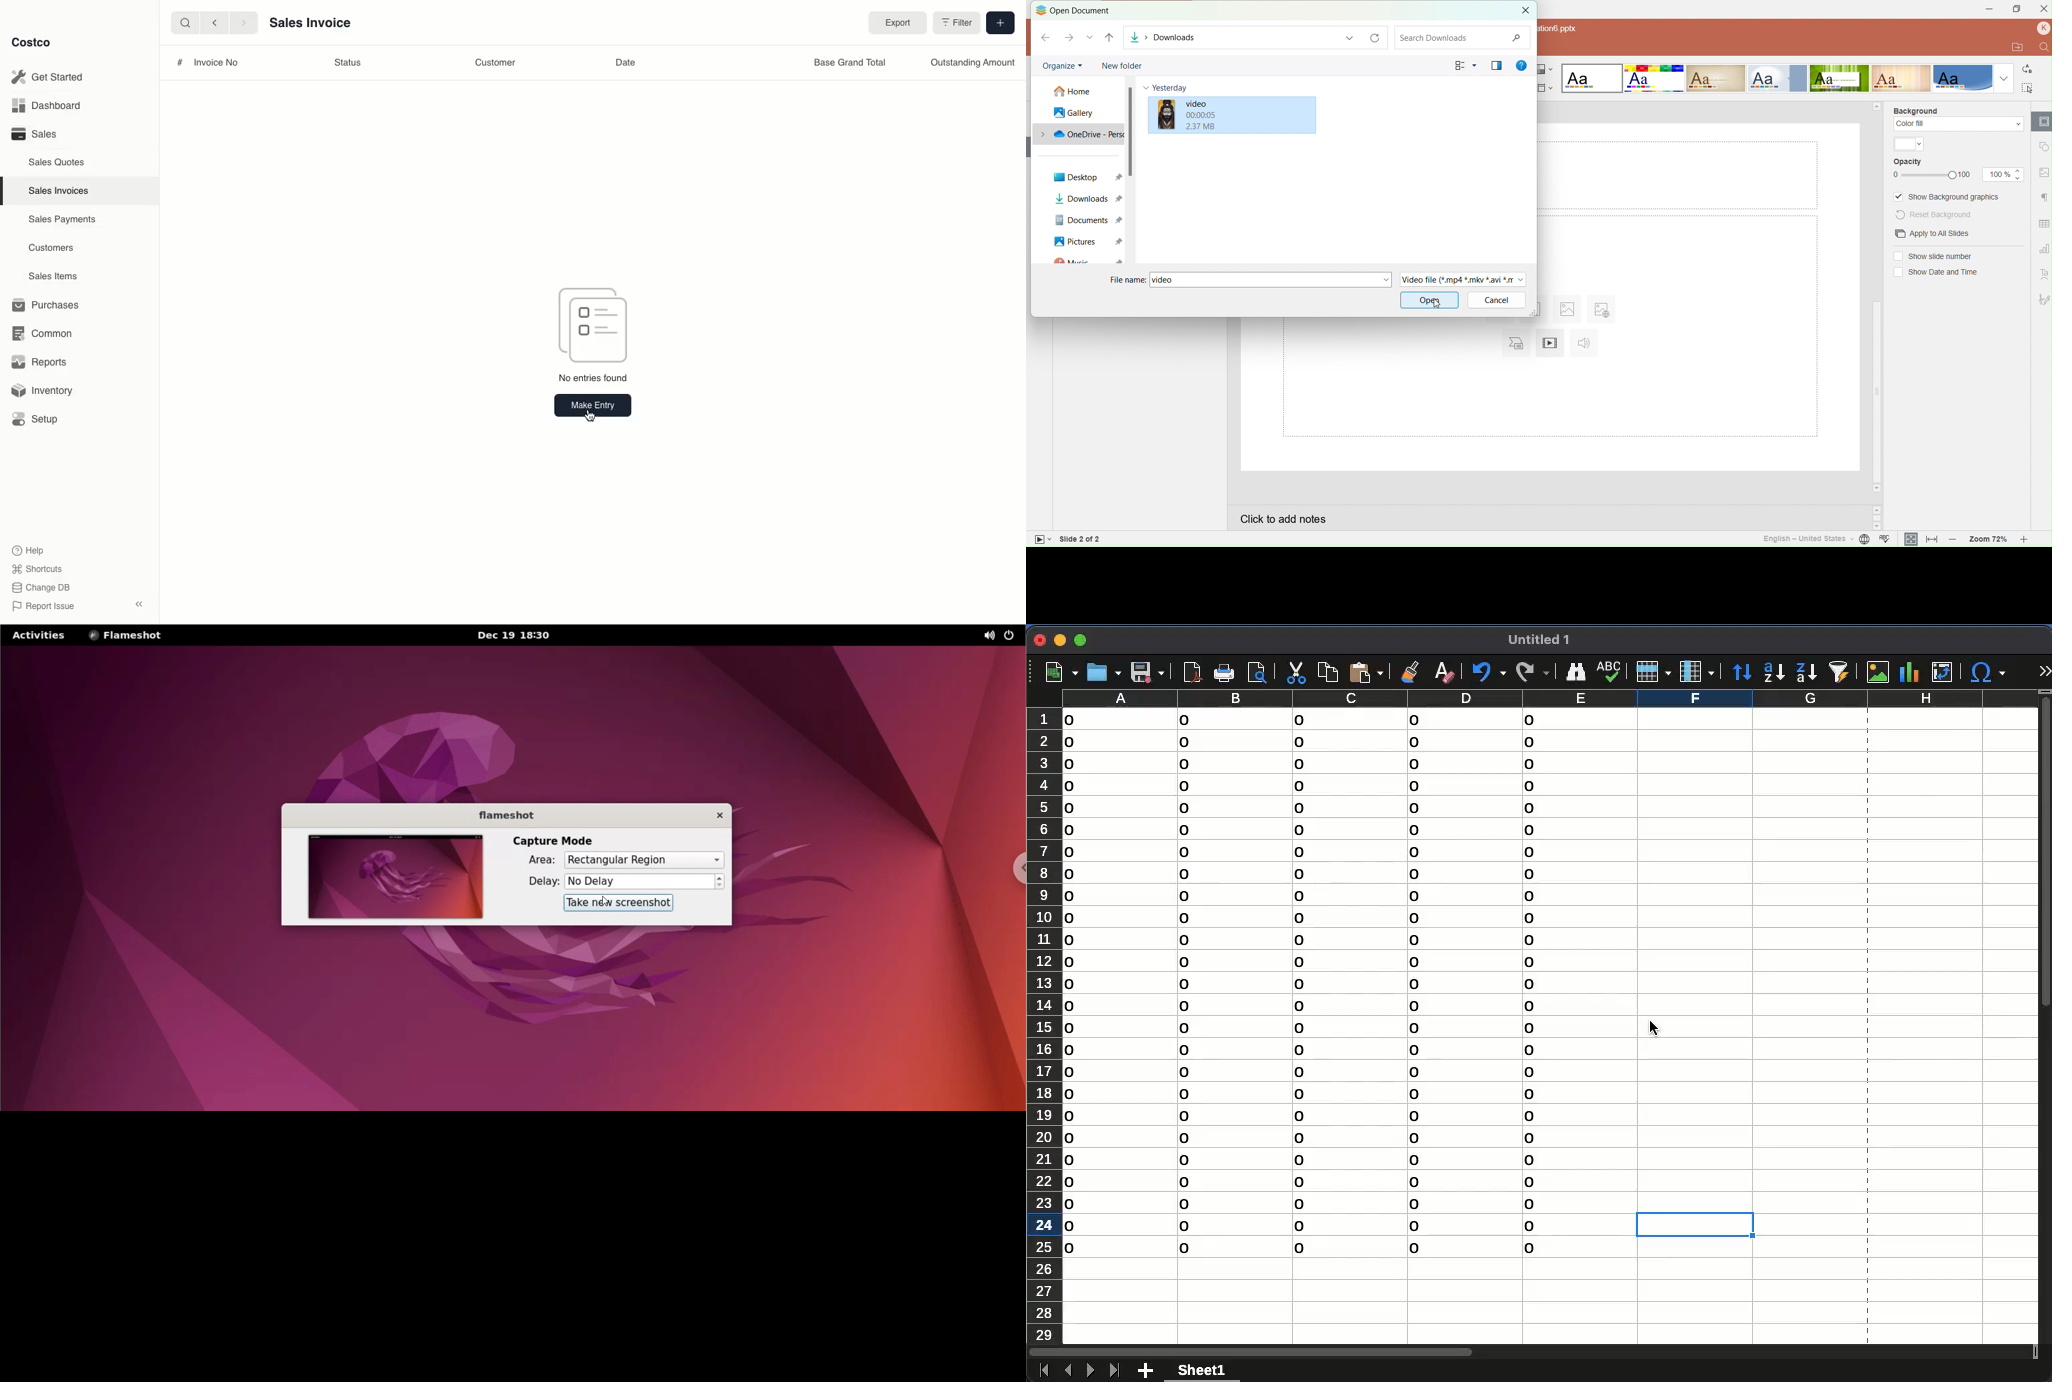 This screenshot has height=1400, width=2072. What do you see at coordinates (45, 389) in the screenshot?
I see `Inventory` at bounding box center [45, 389].